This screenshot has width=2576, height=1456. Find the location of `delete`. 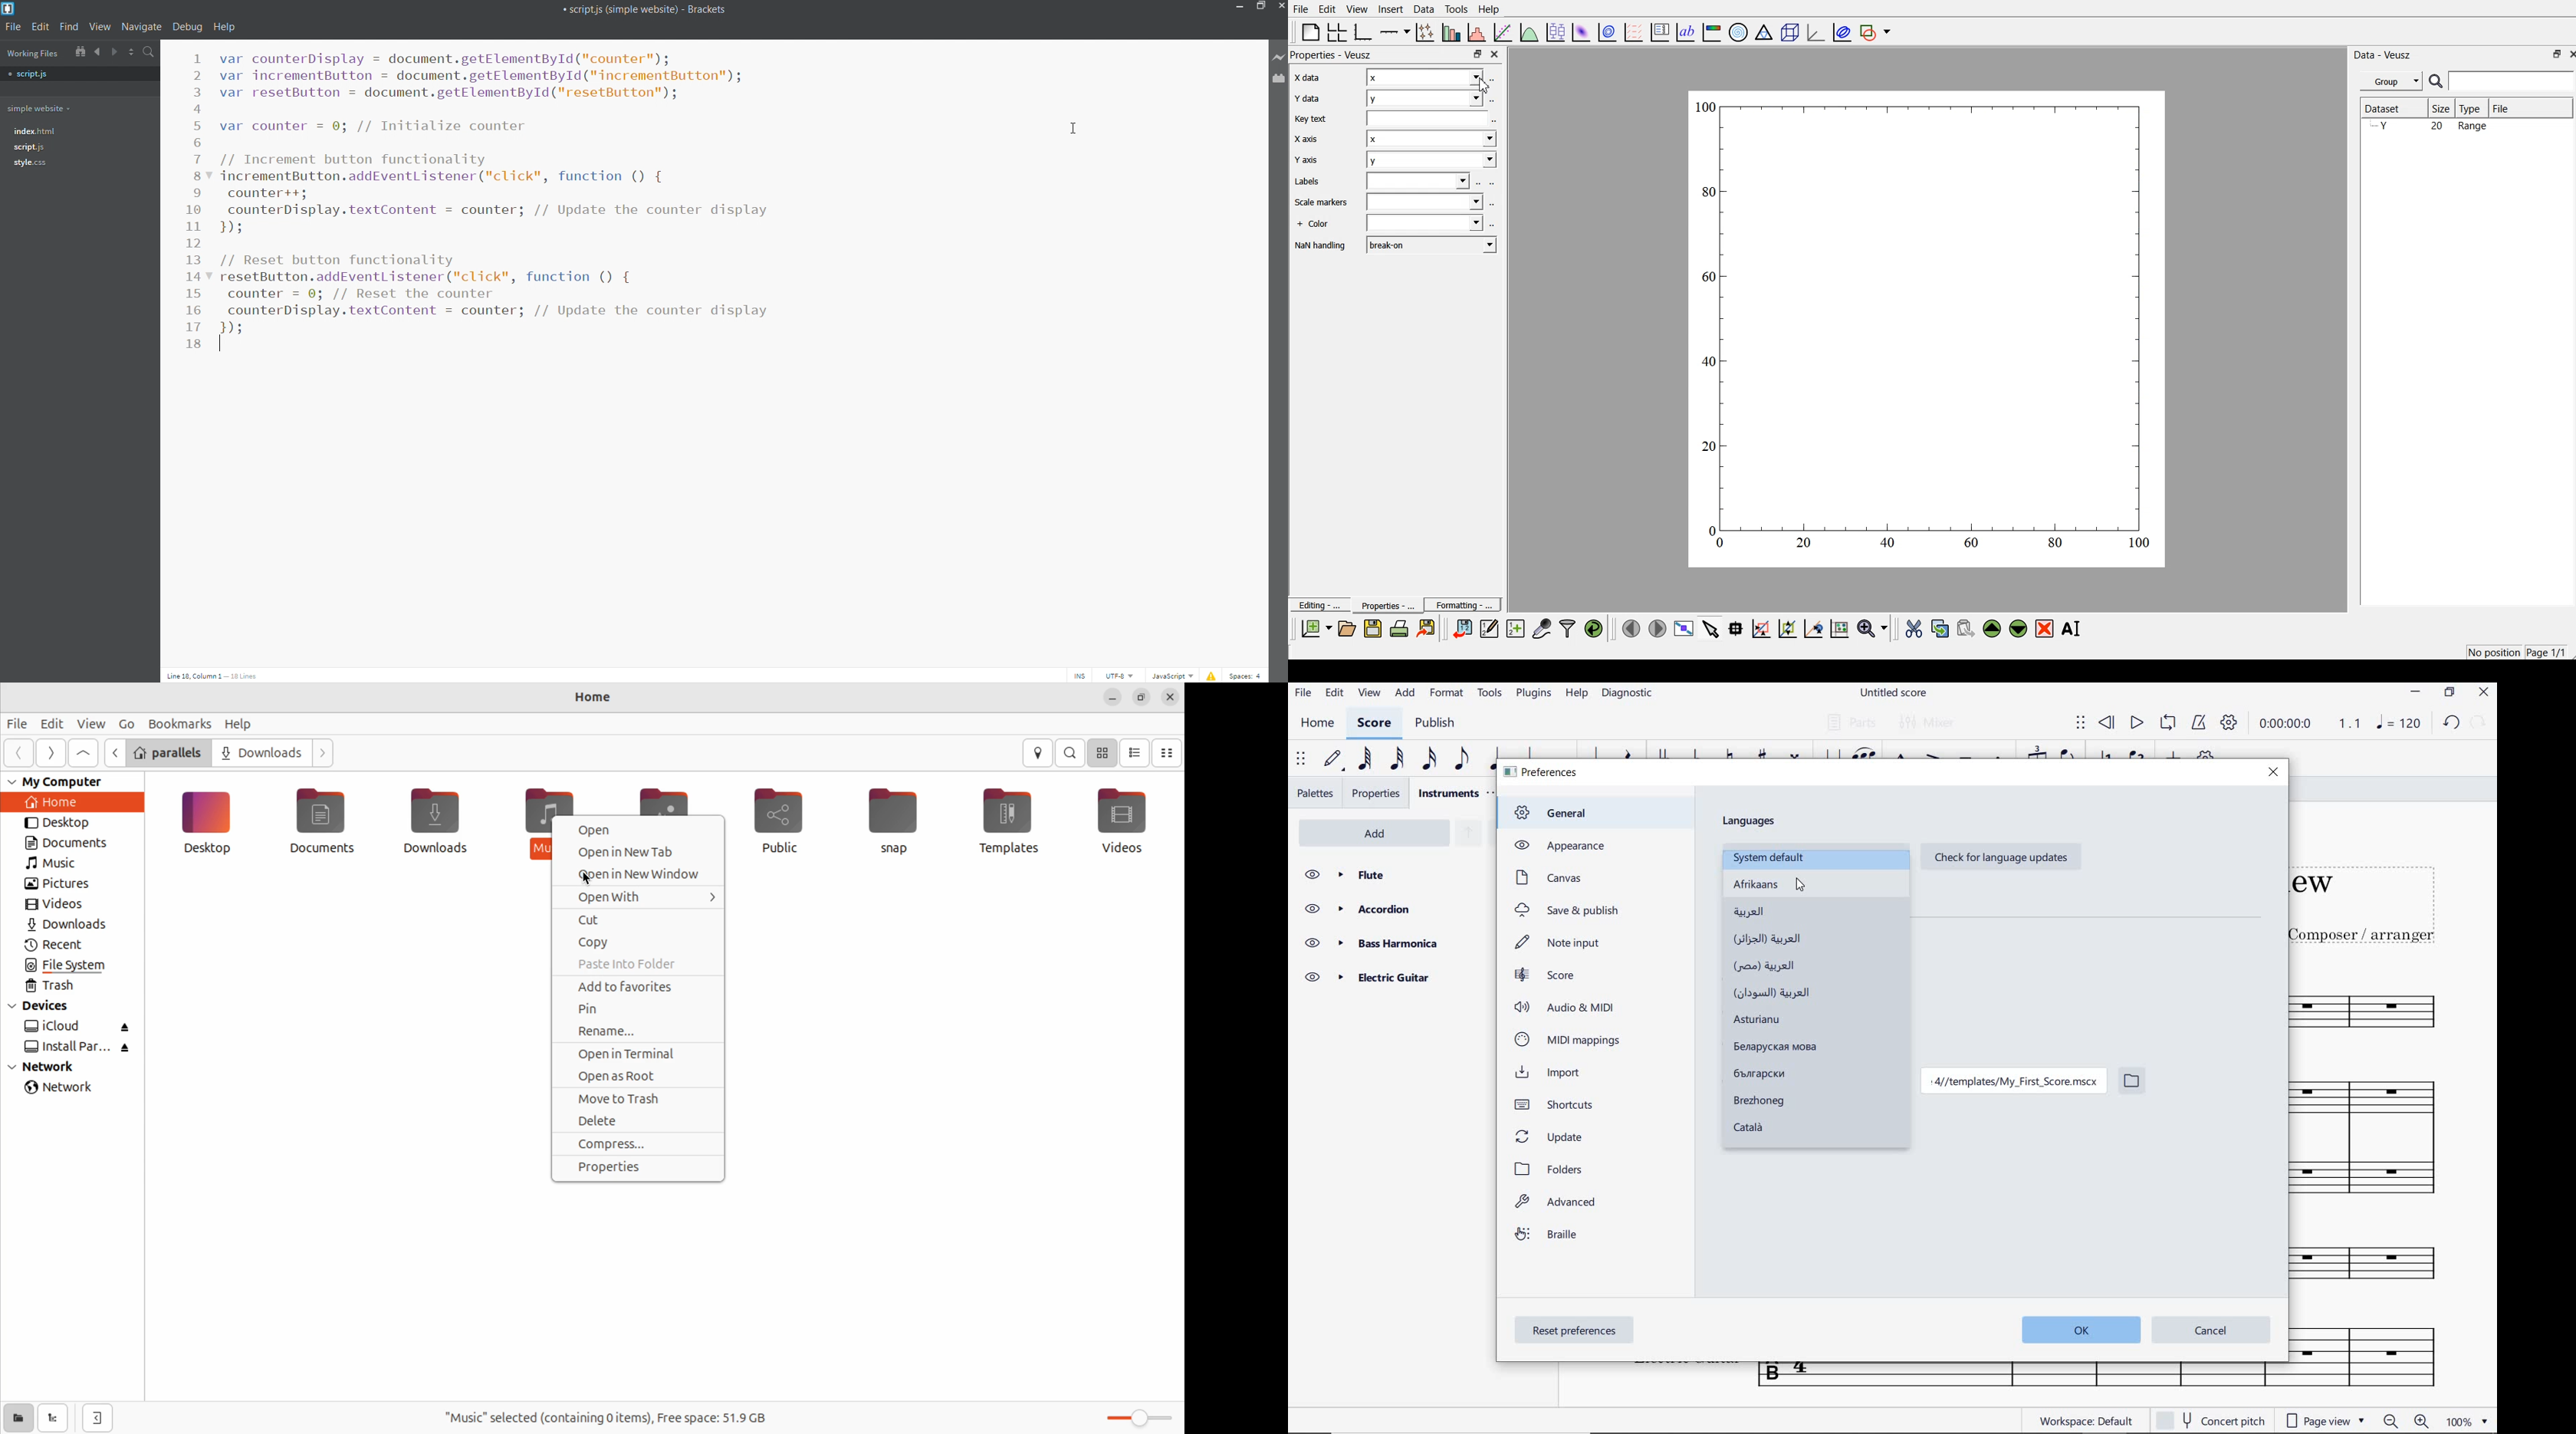

delete is located at coordinates (641, 1121).